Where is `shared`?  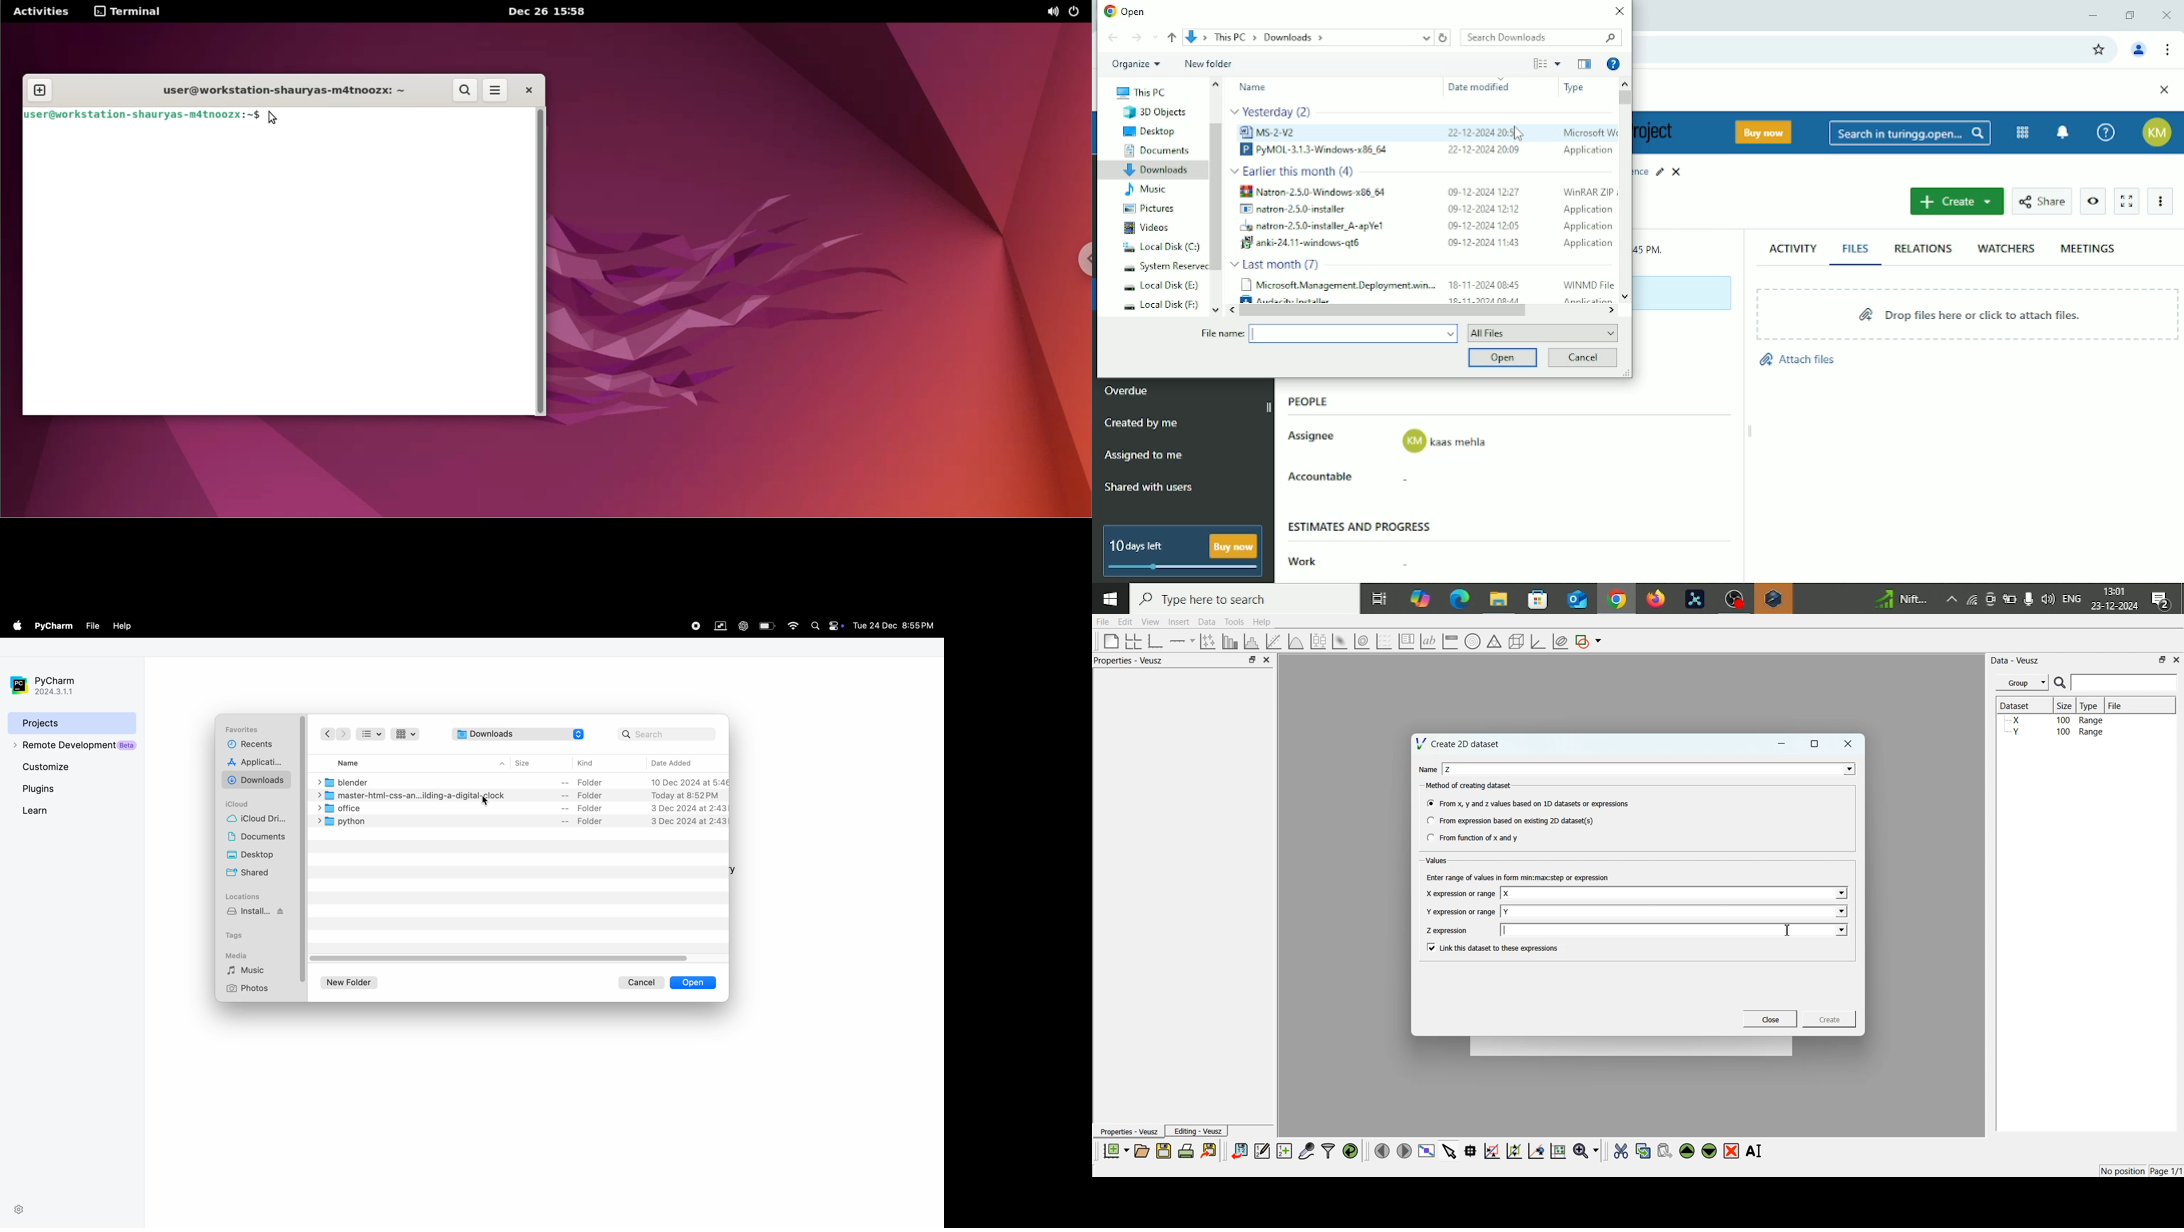
shared is located at coordinates (250, 874).